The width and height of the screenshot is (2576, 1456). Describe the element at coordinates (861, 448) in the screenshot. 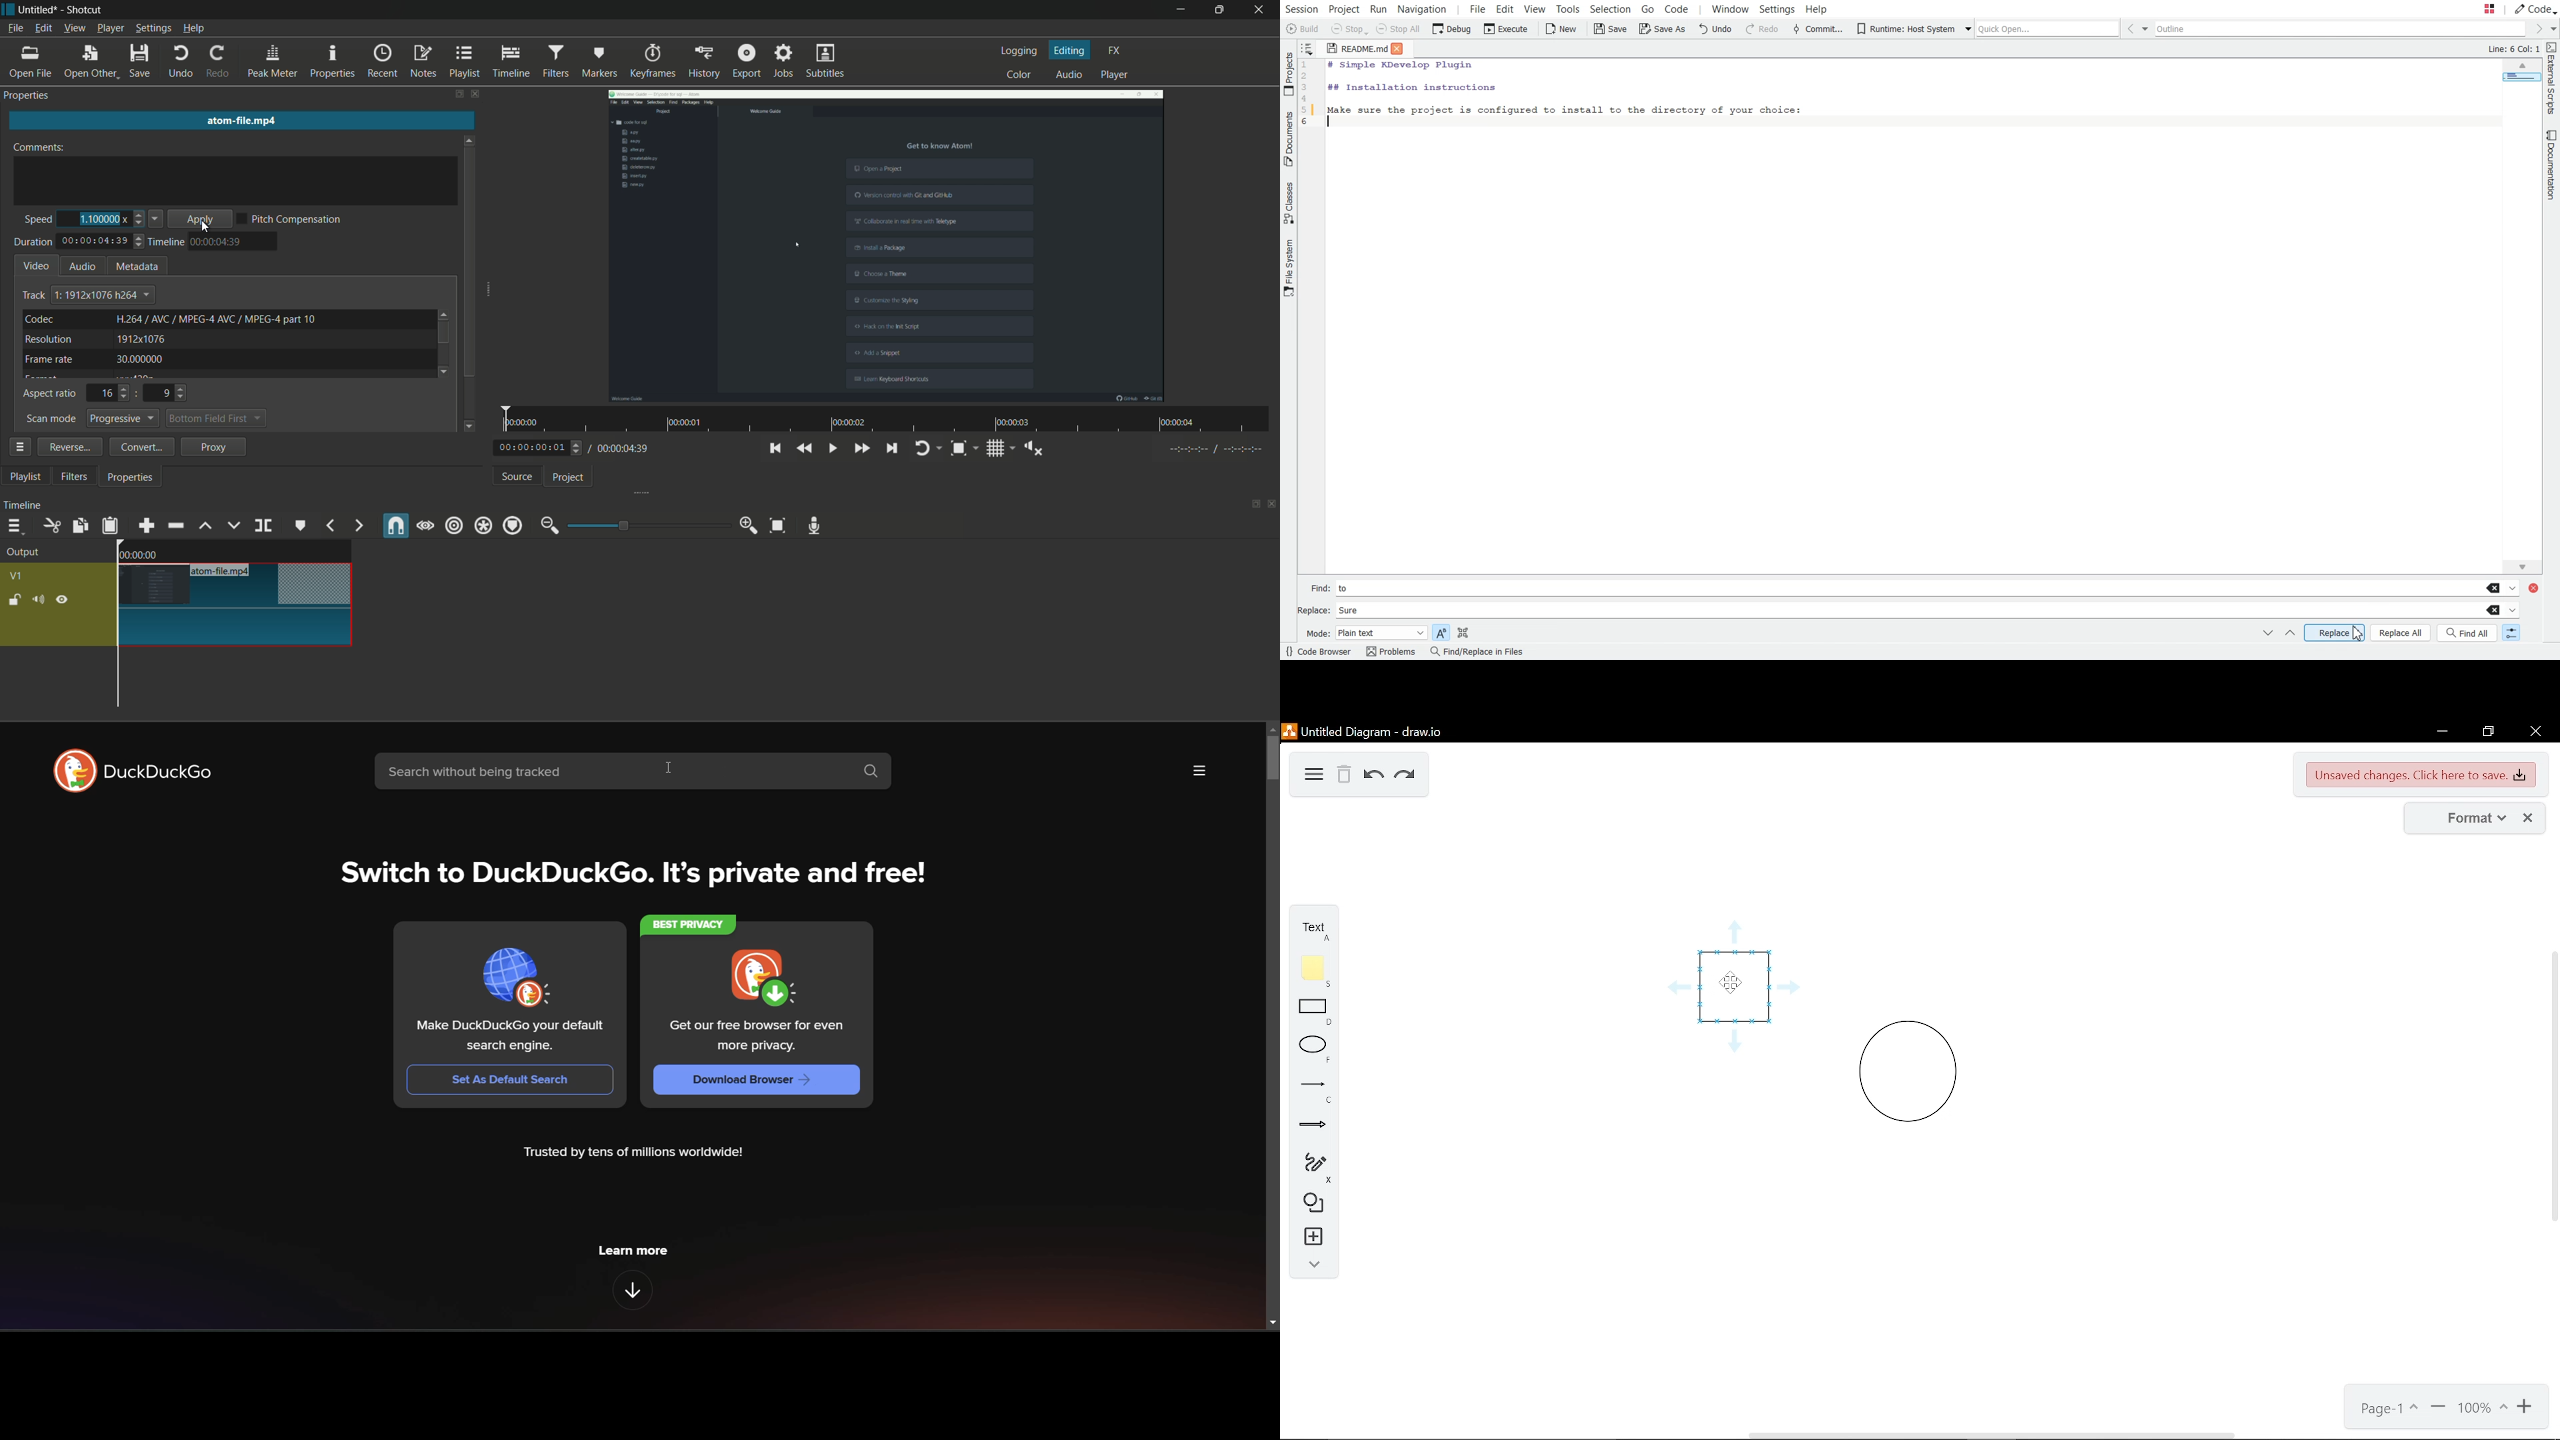

I see `quickly play forward` at that location.